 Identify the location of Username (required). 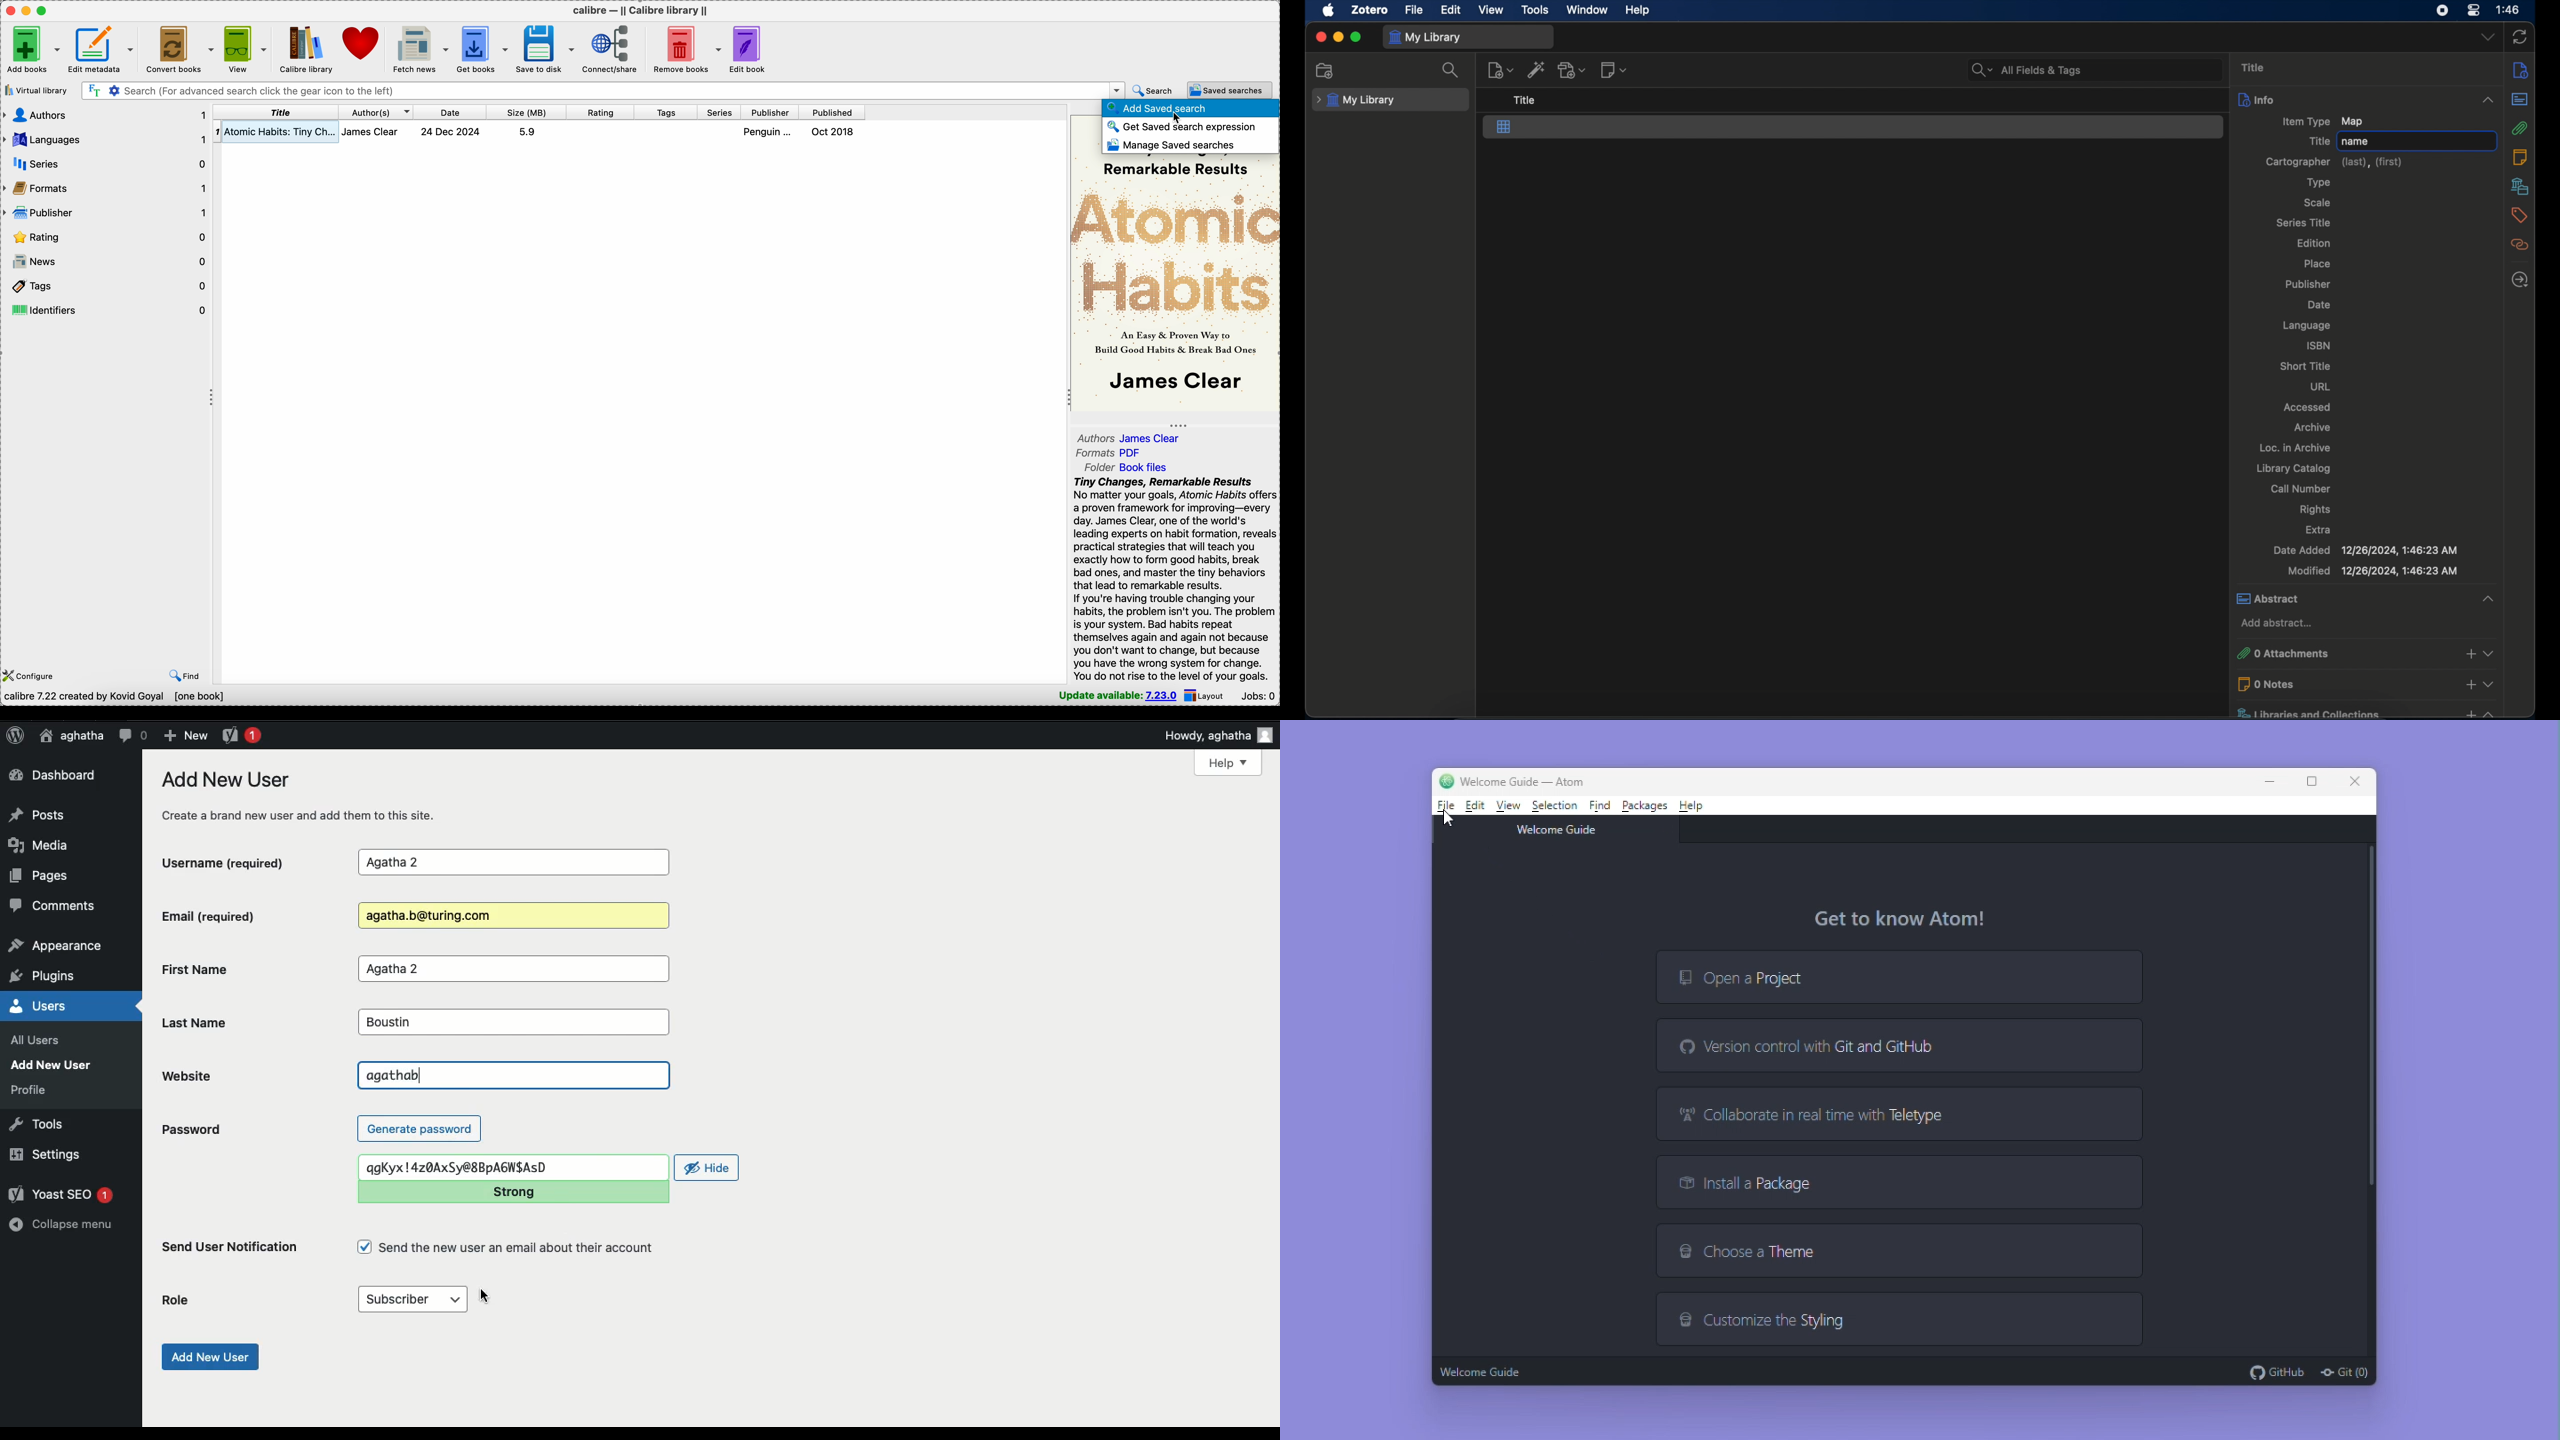
(239, 861).